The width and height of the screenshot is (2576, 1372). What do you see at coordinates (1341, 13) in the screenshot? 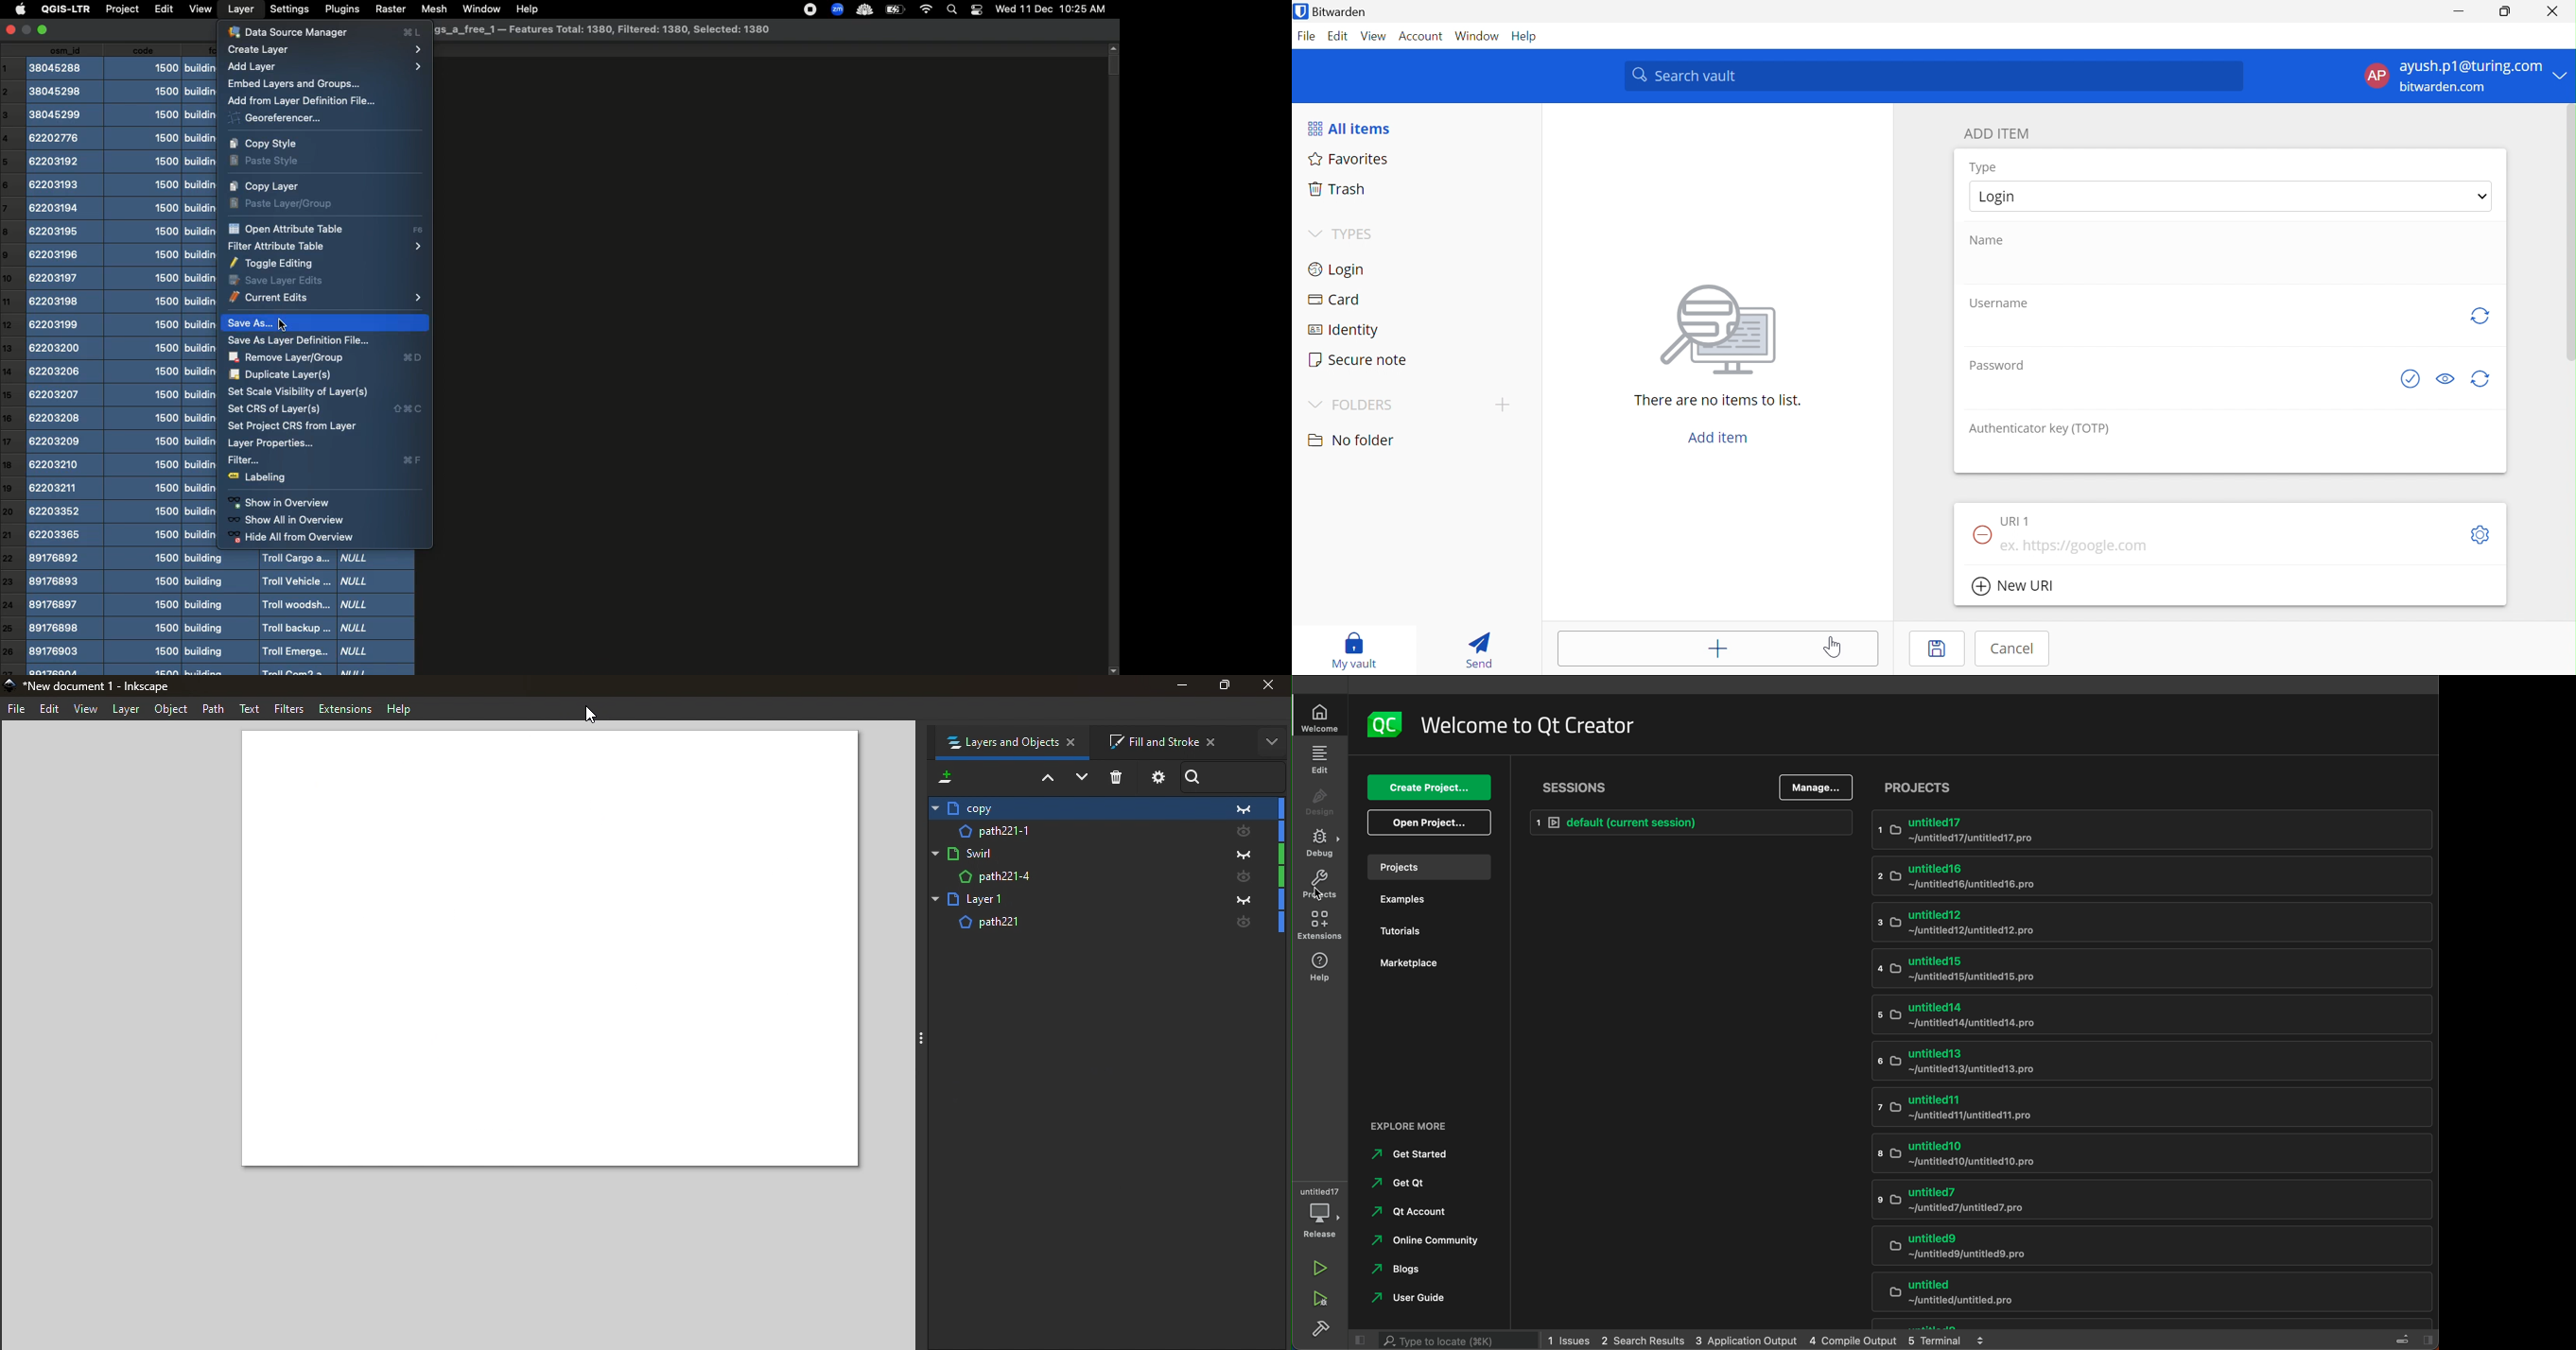
I see `Bitwarden` at bounding box center [1341, 13].